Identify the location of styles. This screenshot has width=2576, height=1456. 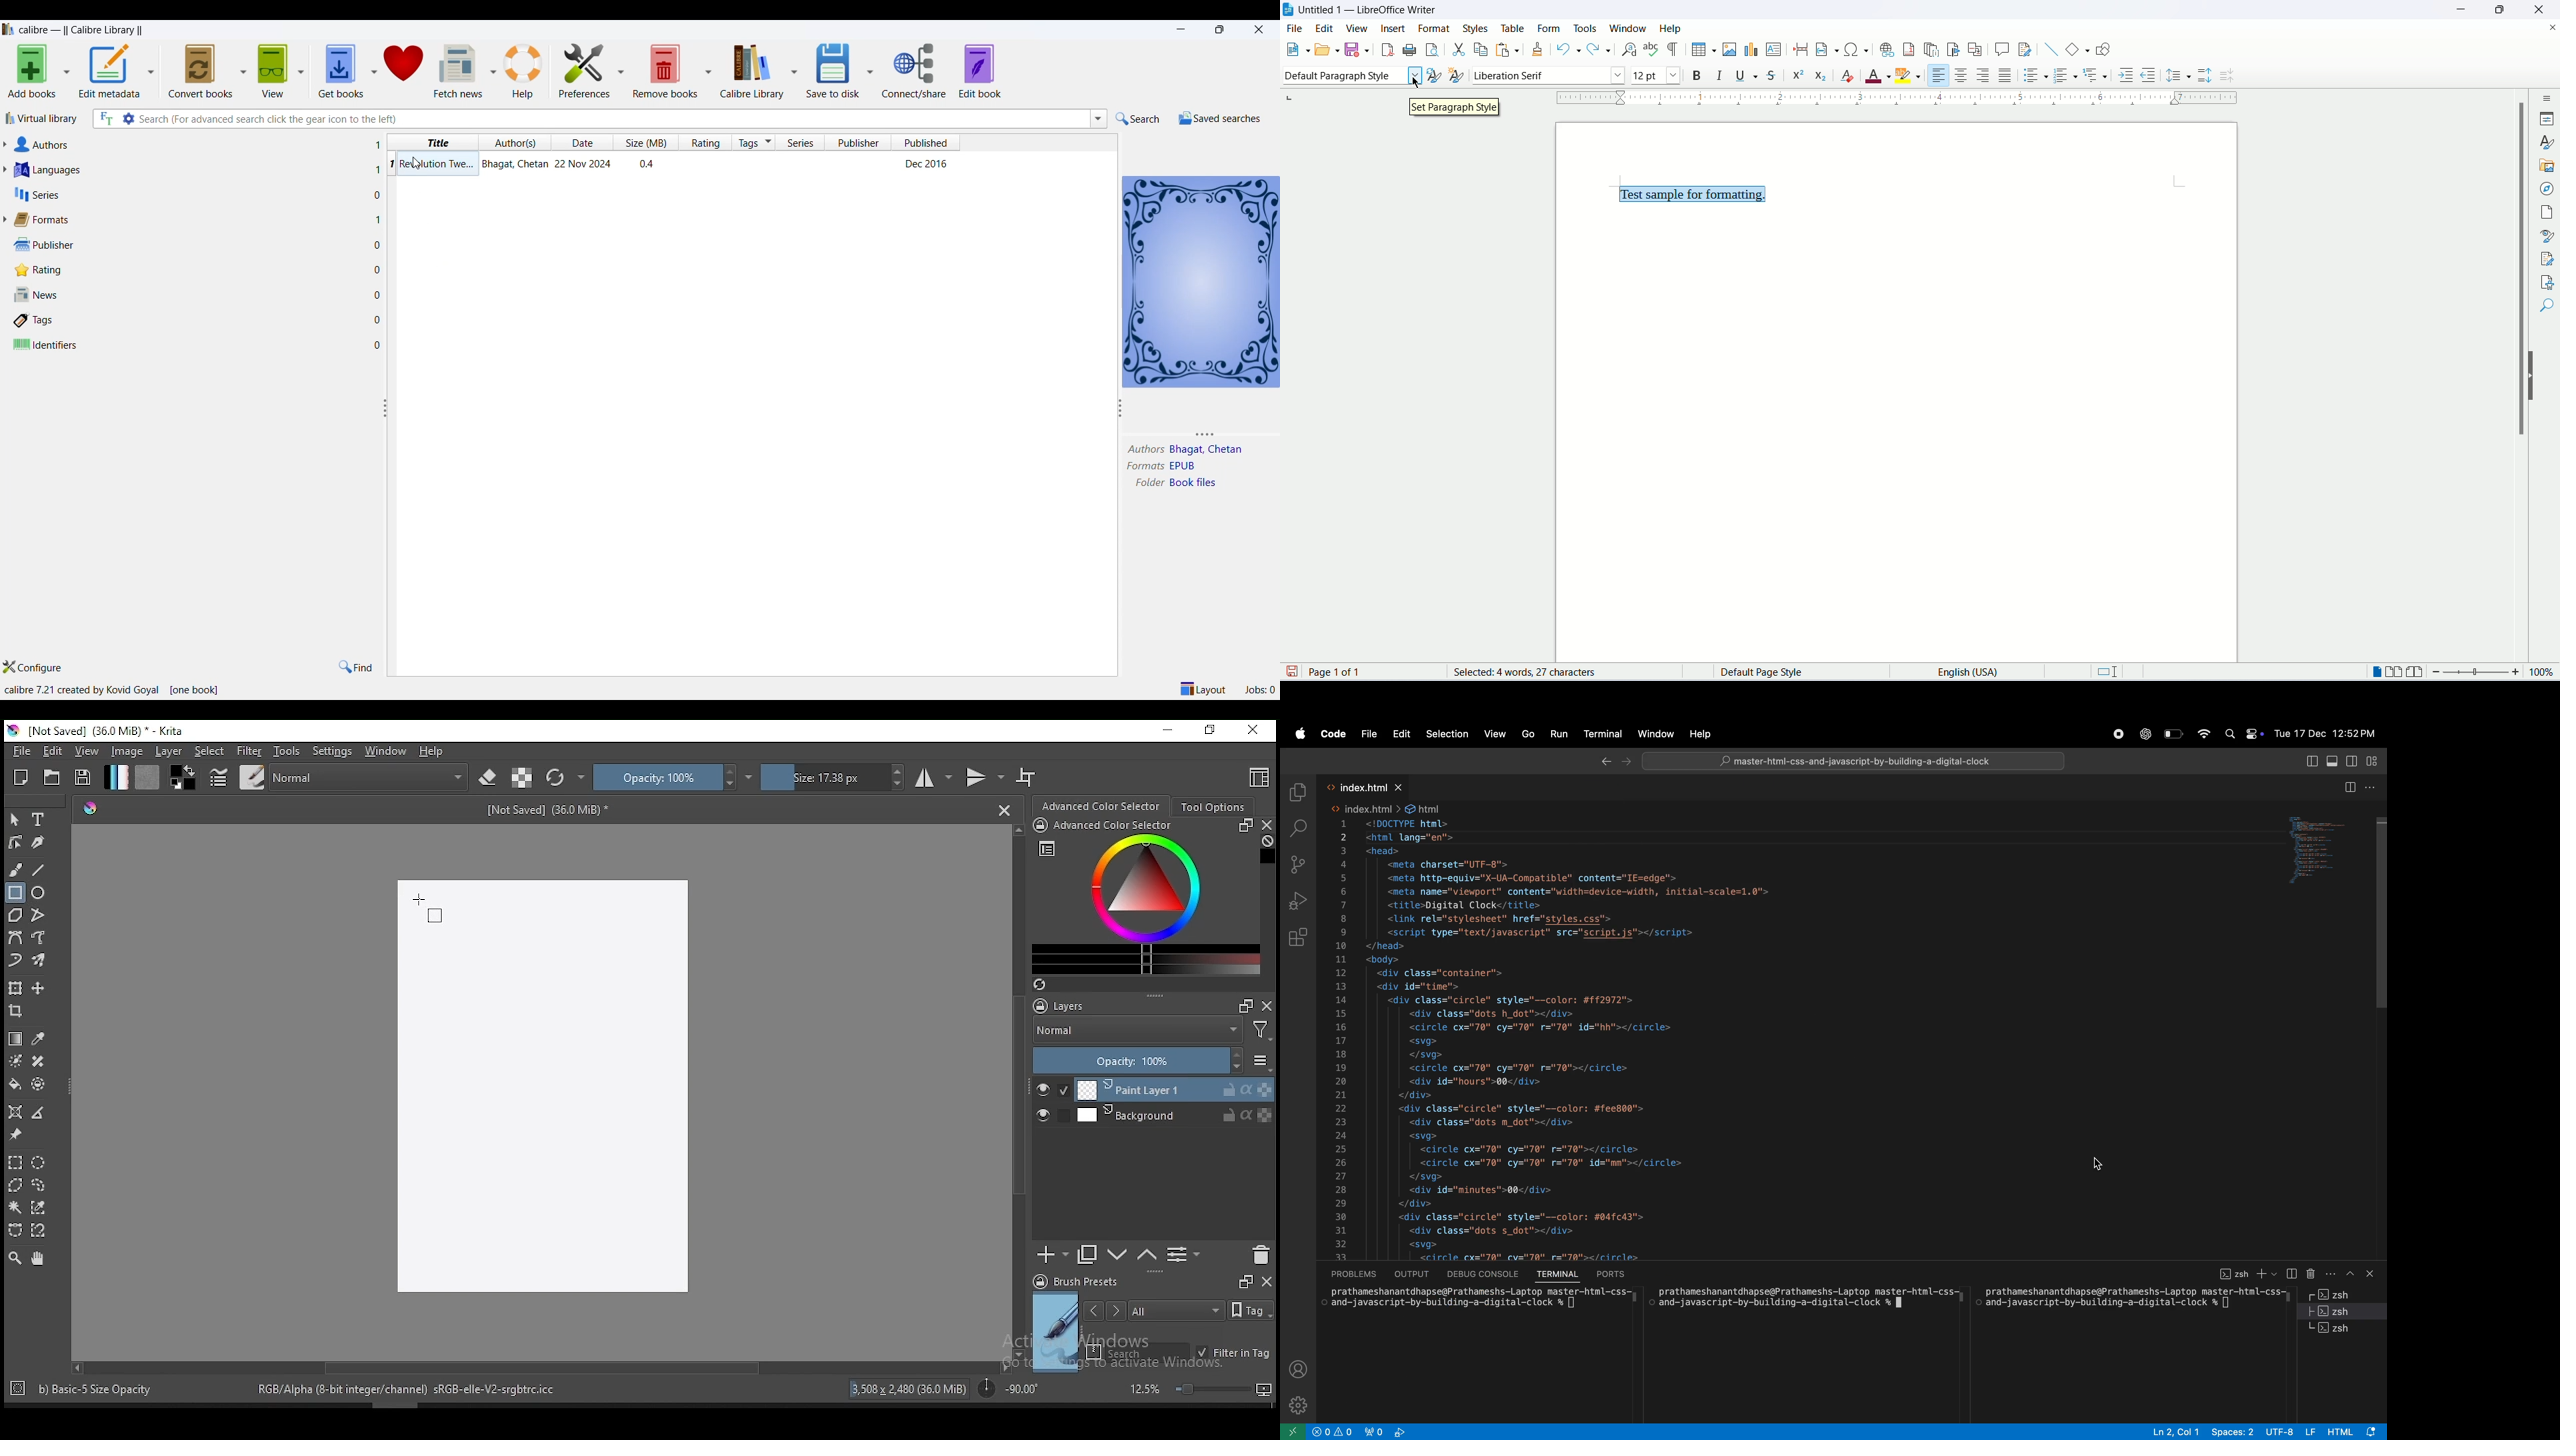
(1477, 26).